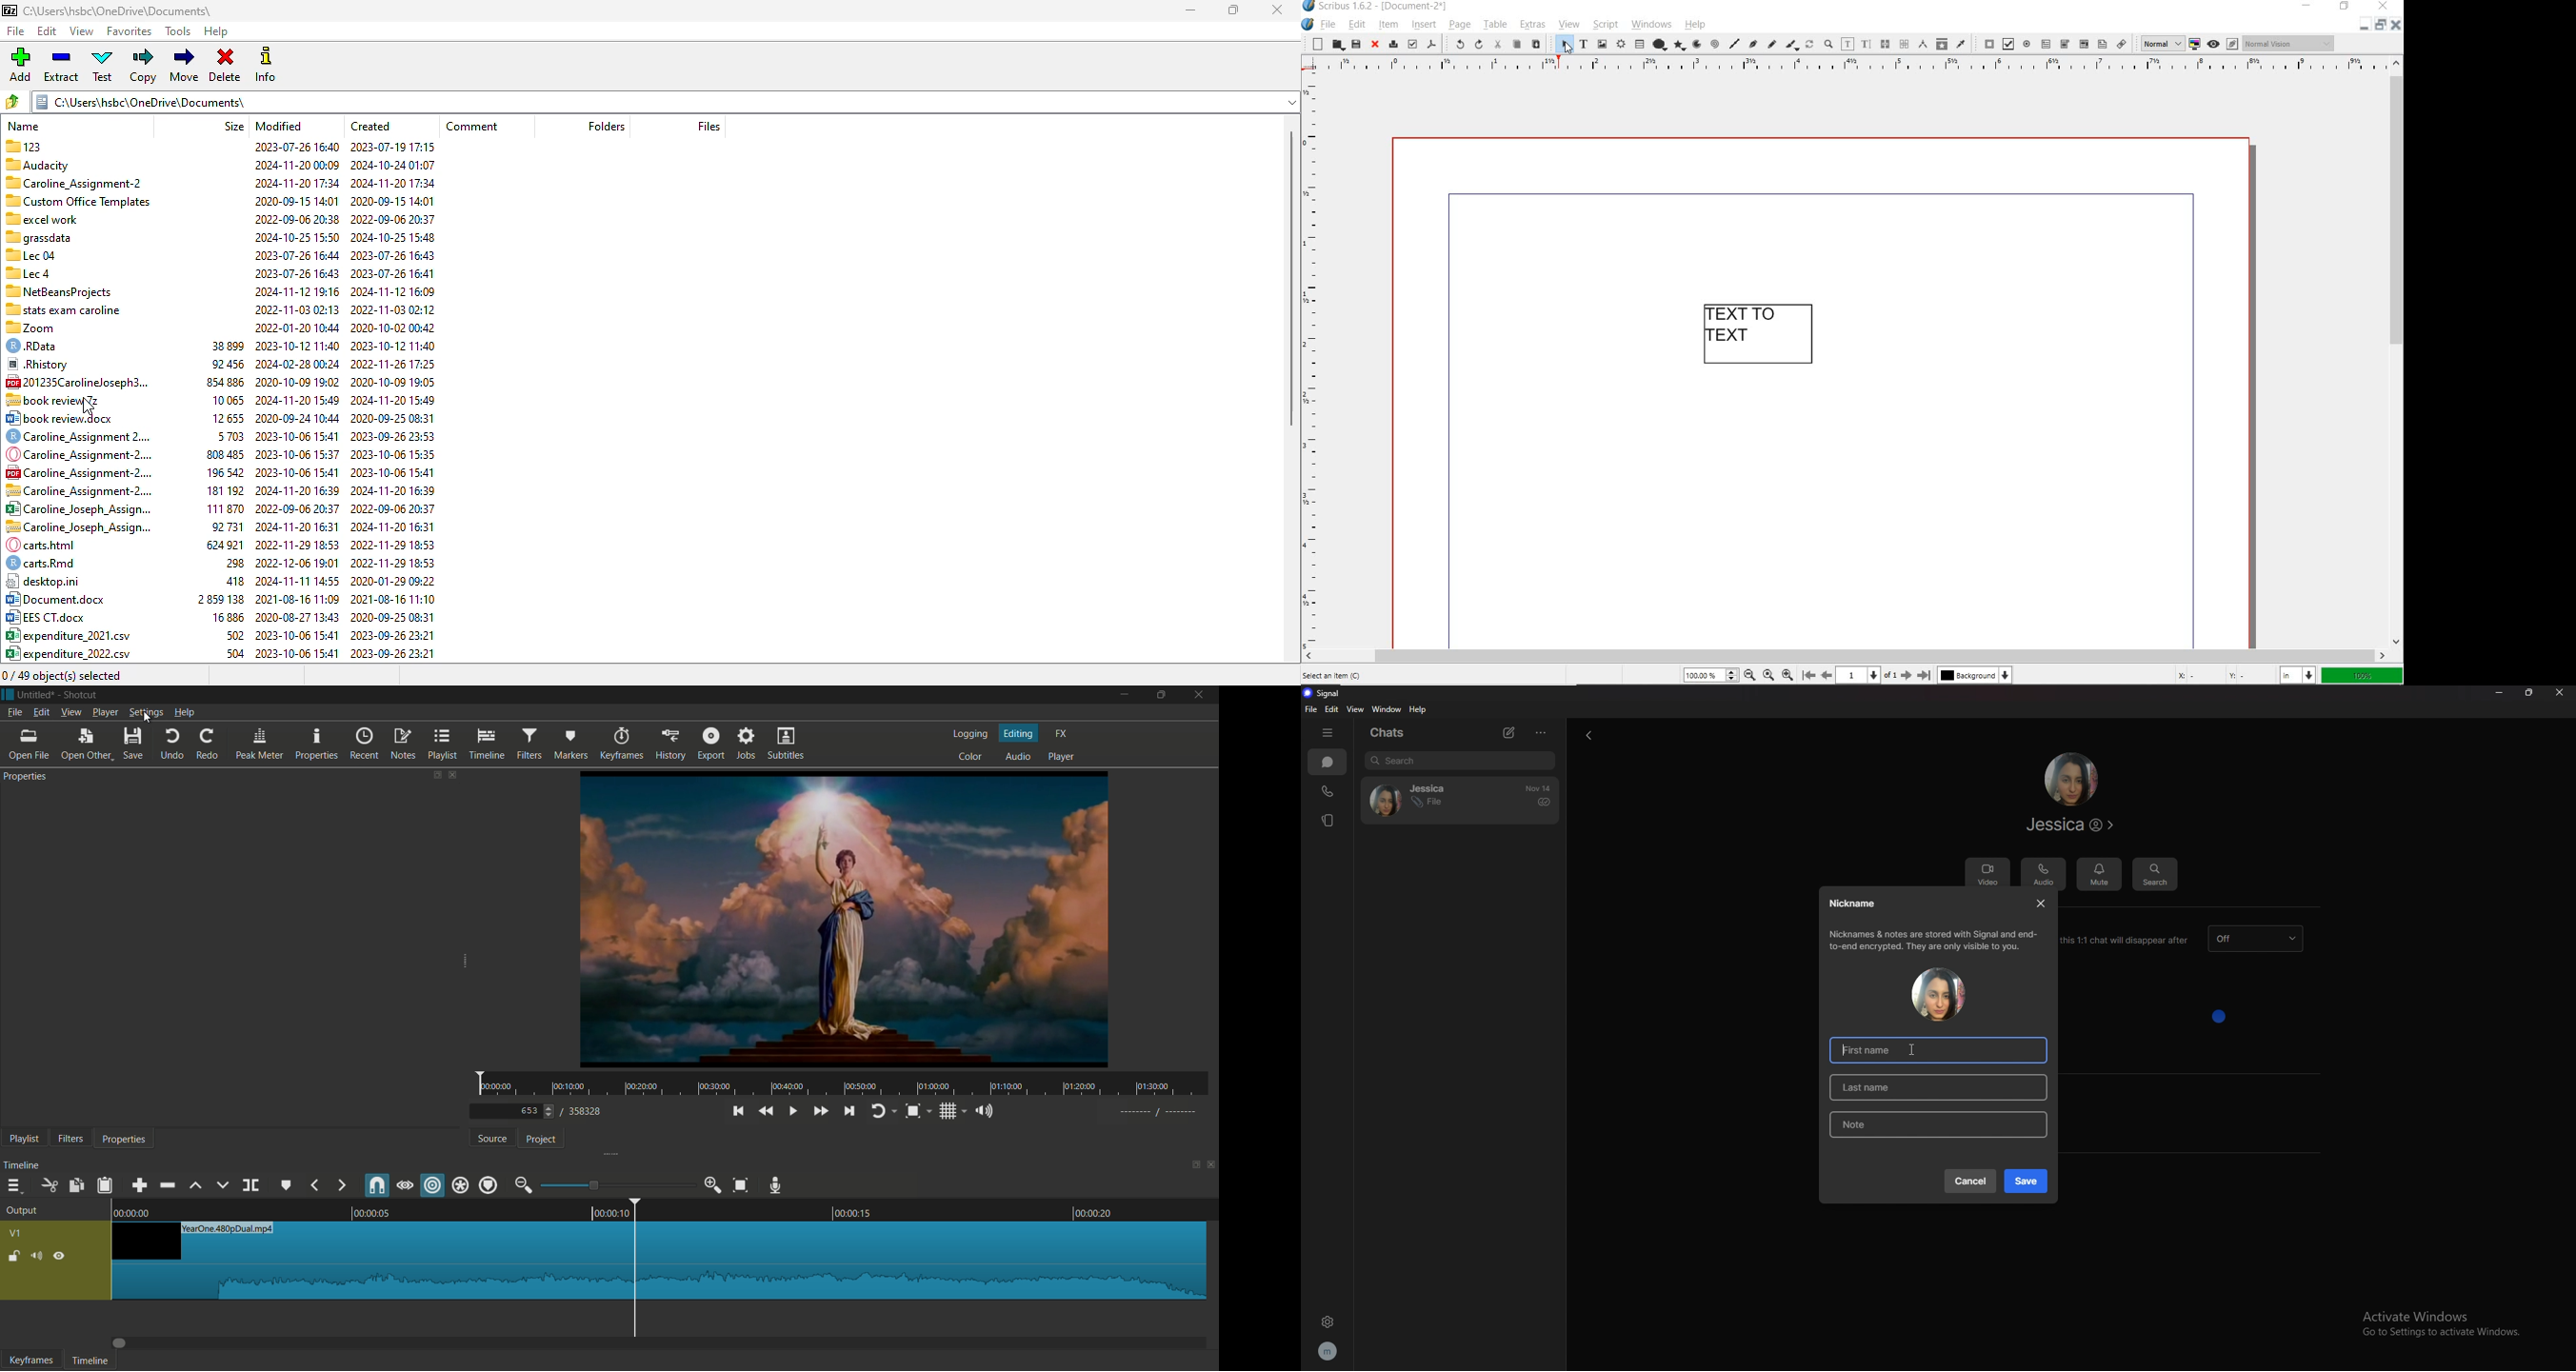 The image size is (2576, 1372). What do you see at coordinates (71, 713) in the screenshot?
I see `view menu` at bounding box center [71, 713].